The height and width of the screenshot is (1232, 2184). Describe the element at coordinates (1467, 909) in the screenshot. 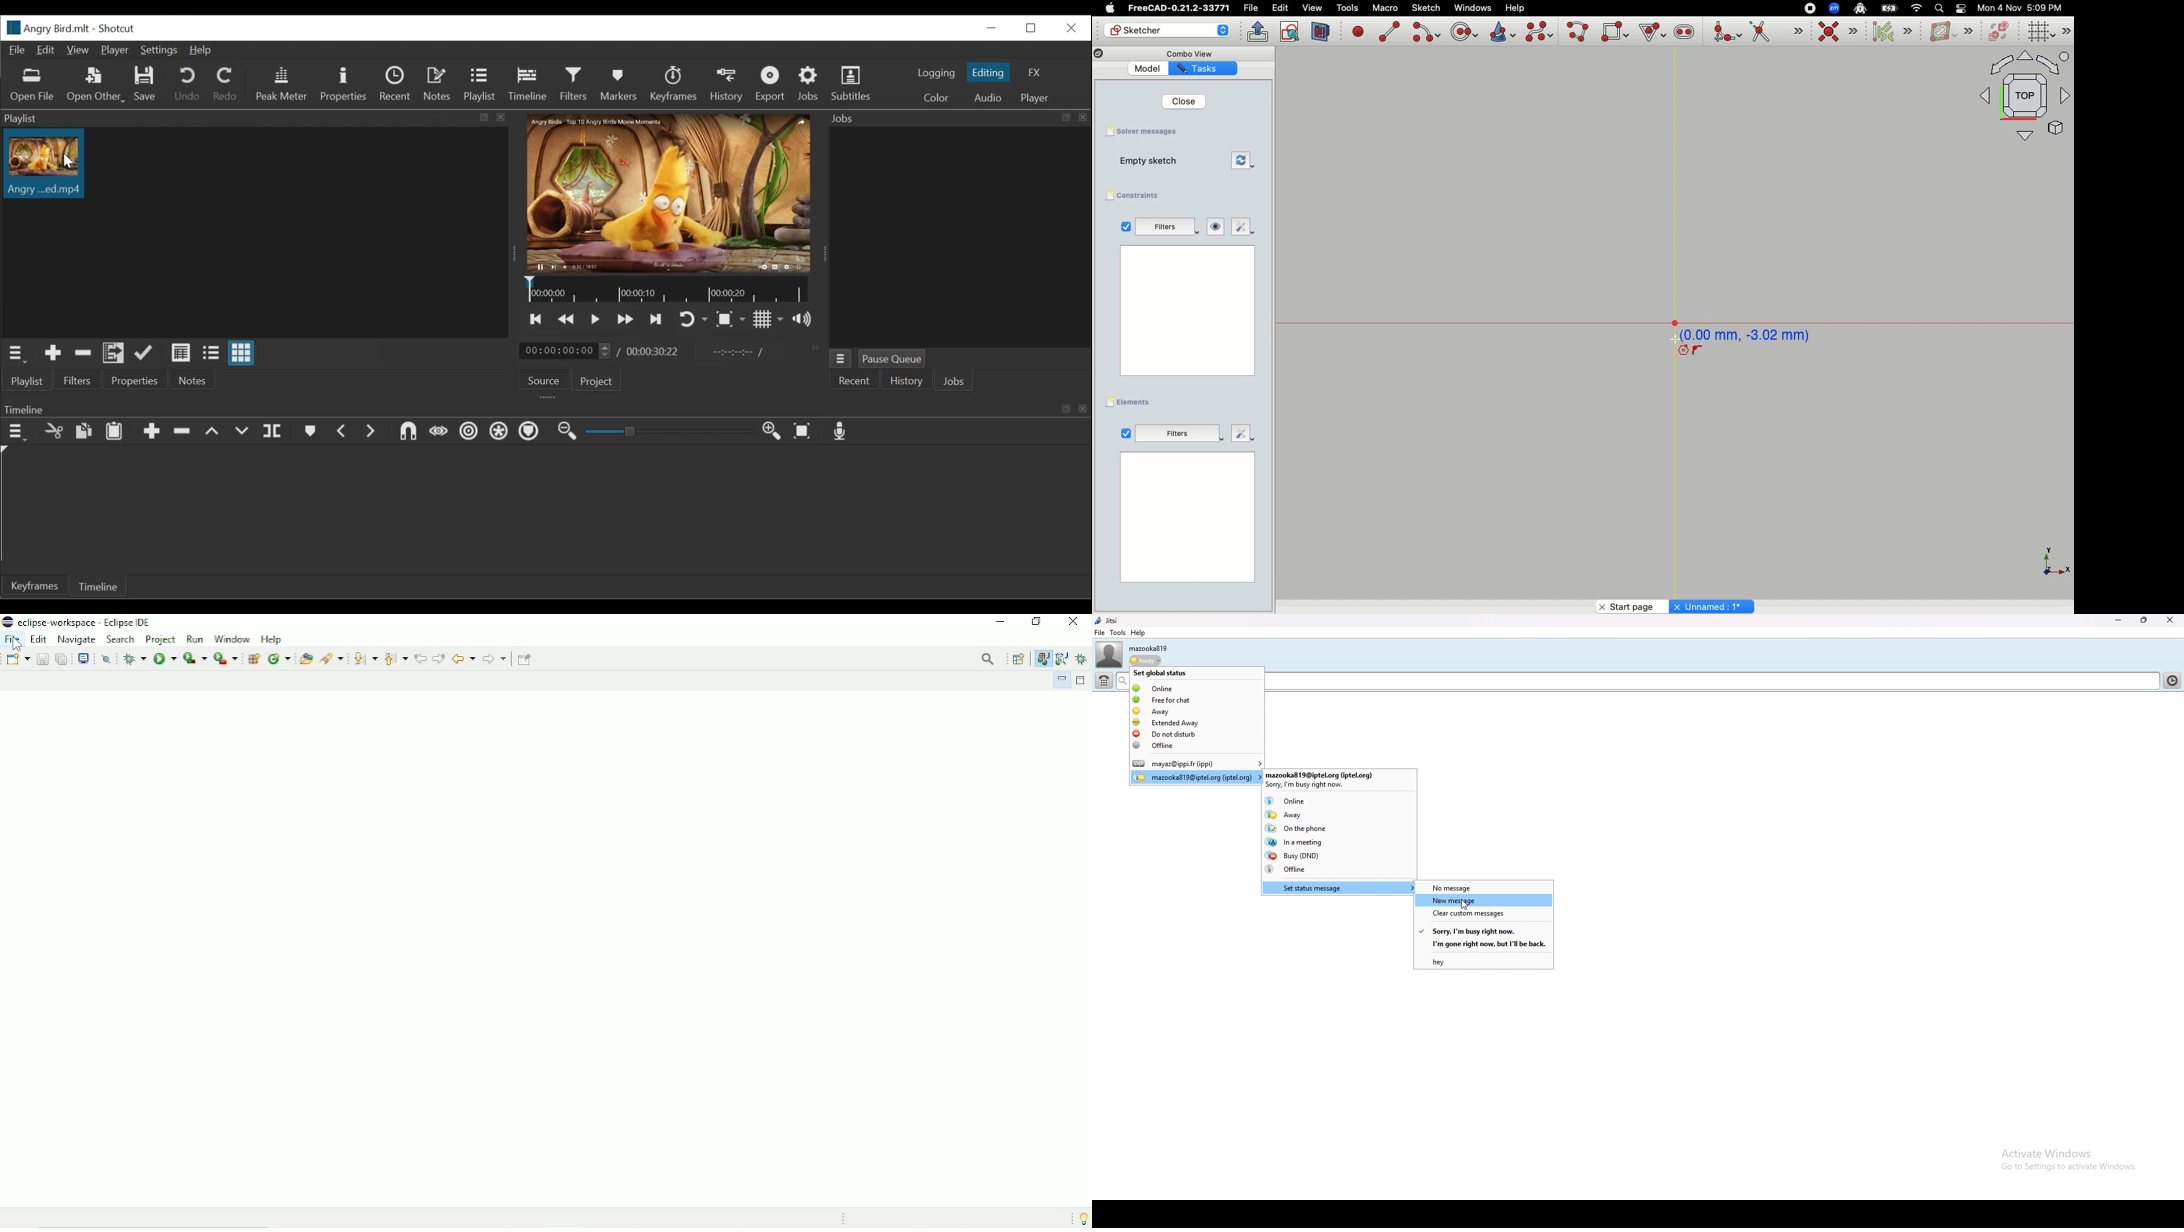

I see `cursor` at that location.